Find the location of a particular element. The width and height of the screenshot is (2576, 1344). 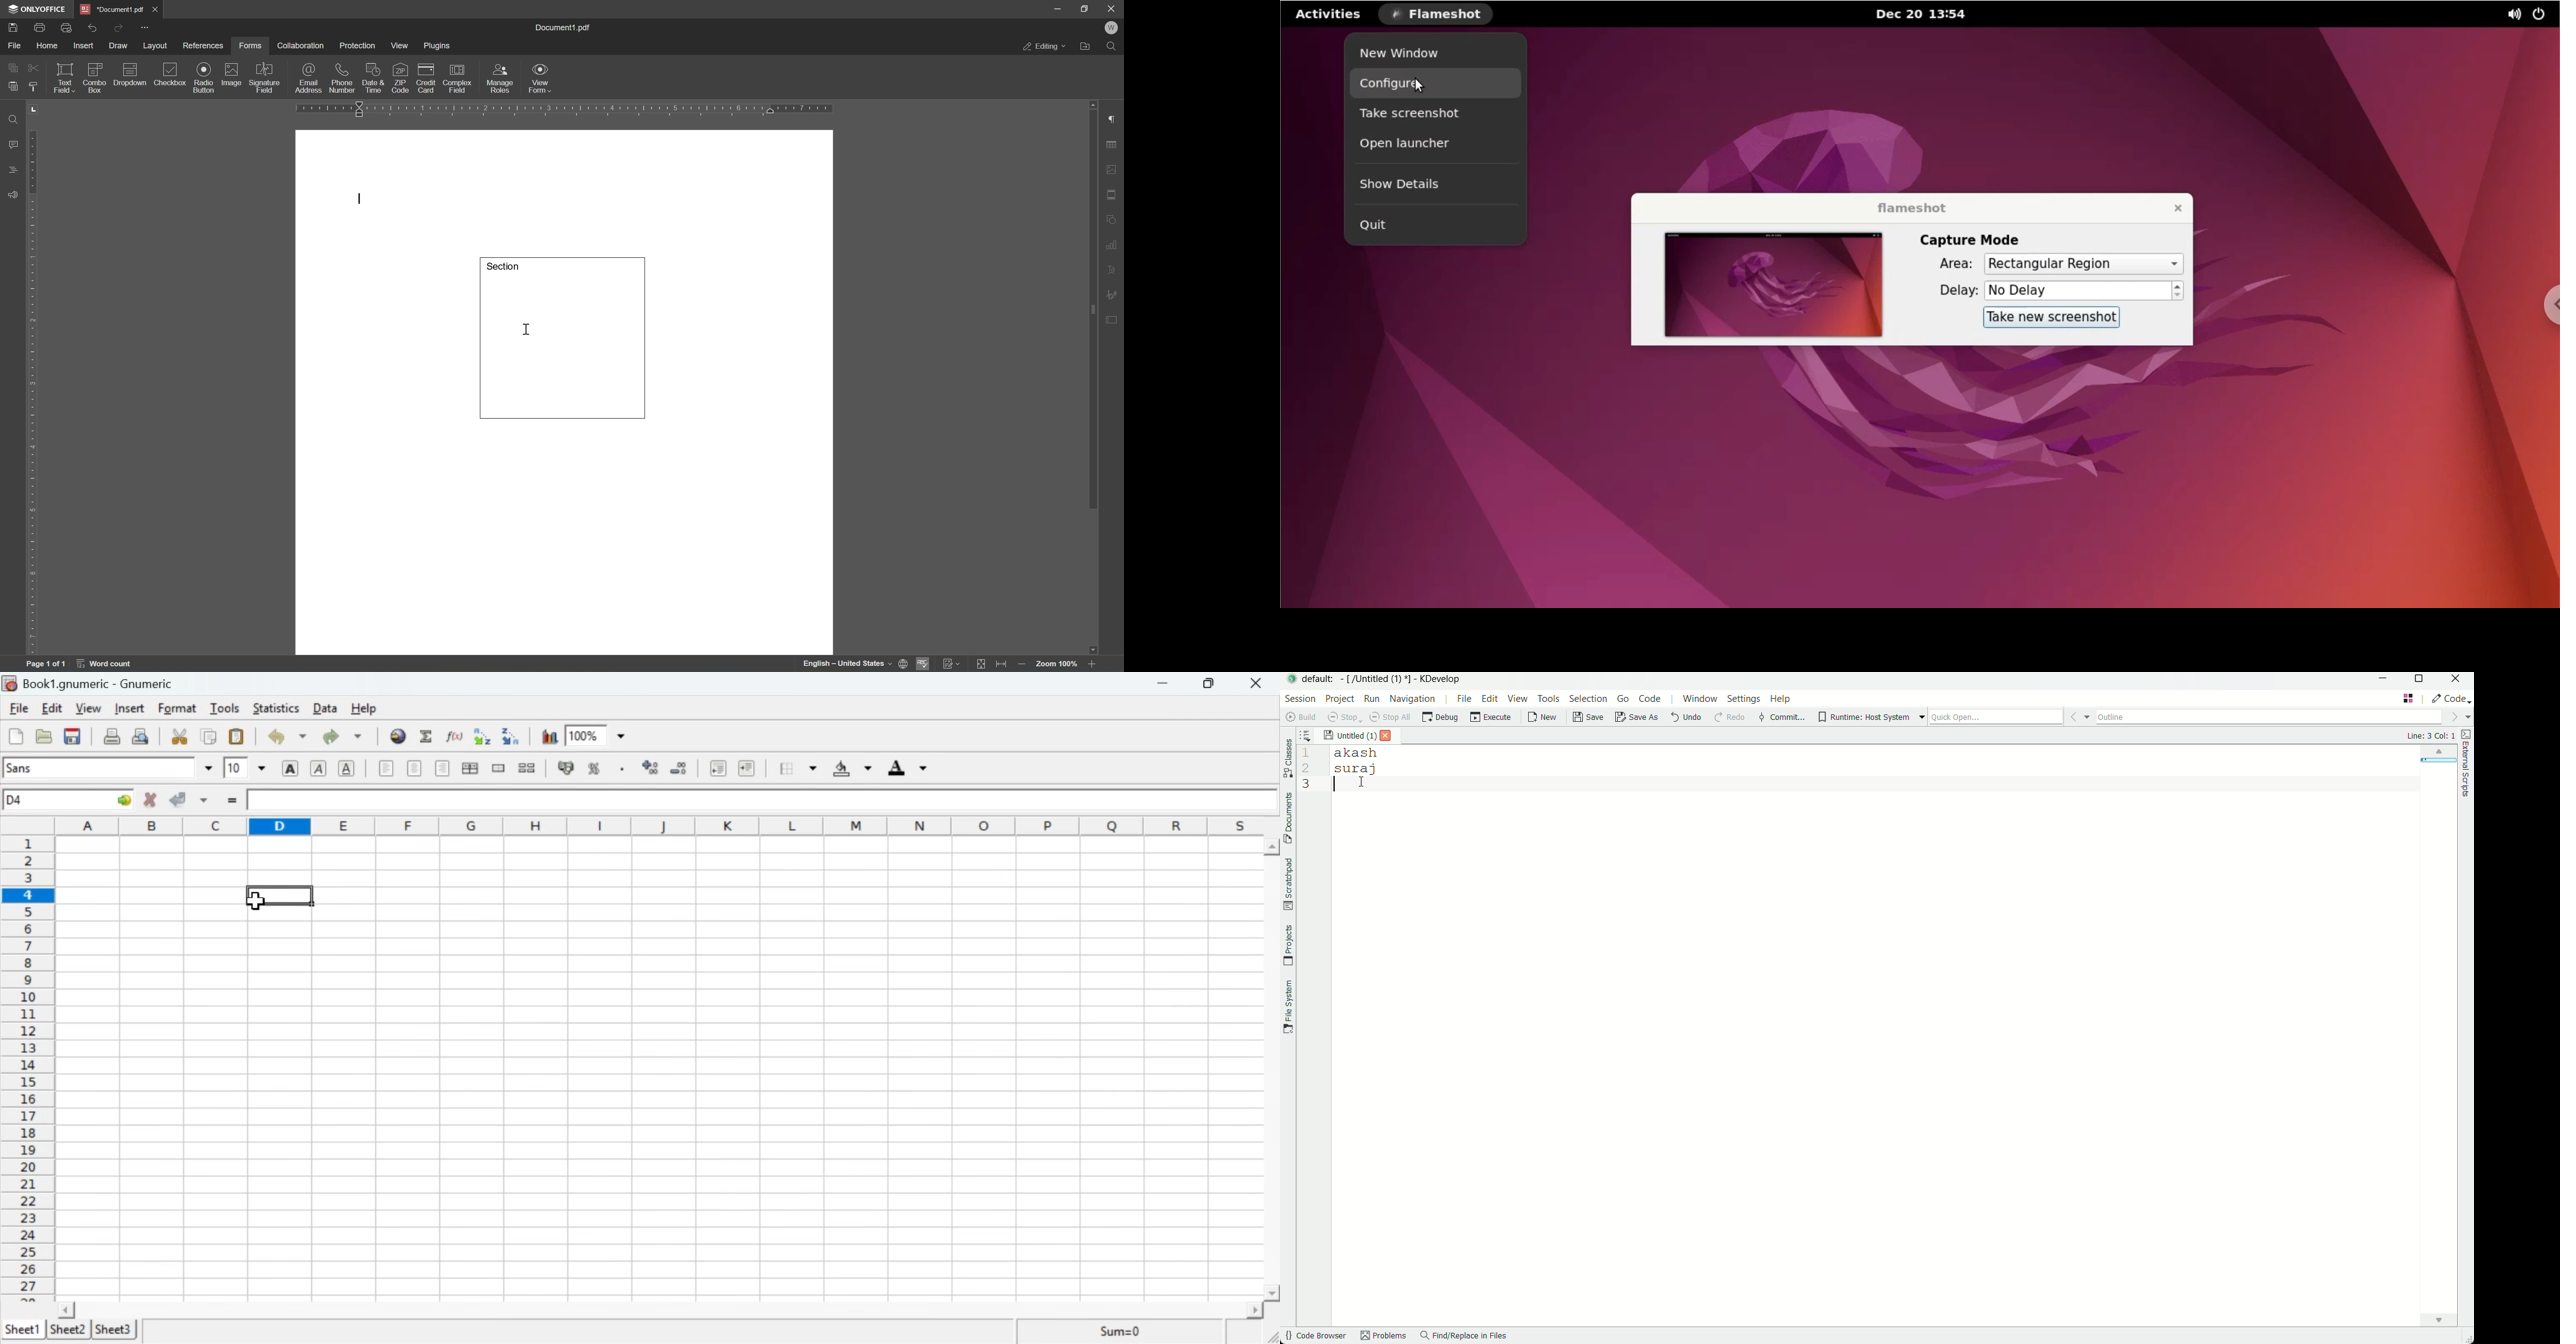

scroll right is located at coordinates (1252, 1310).